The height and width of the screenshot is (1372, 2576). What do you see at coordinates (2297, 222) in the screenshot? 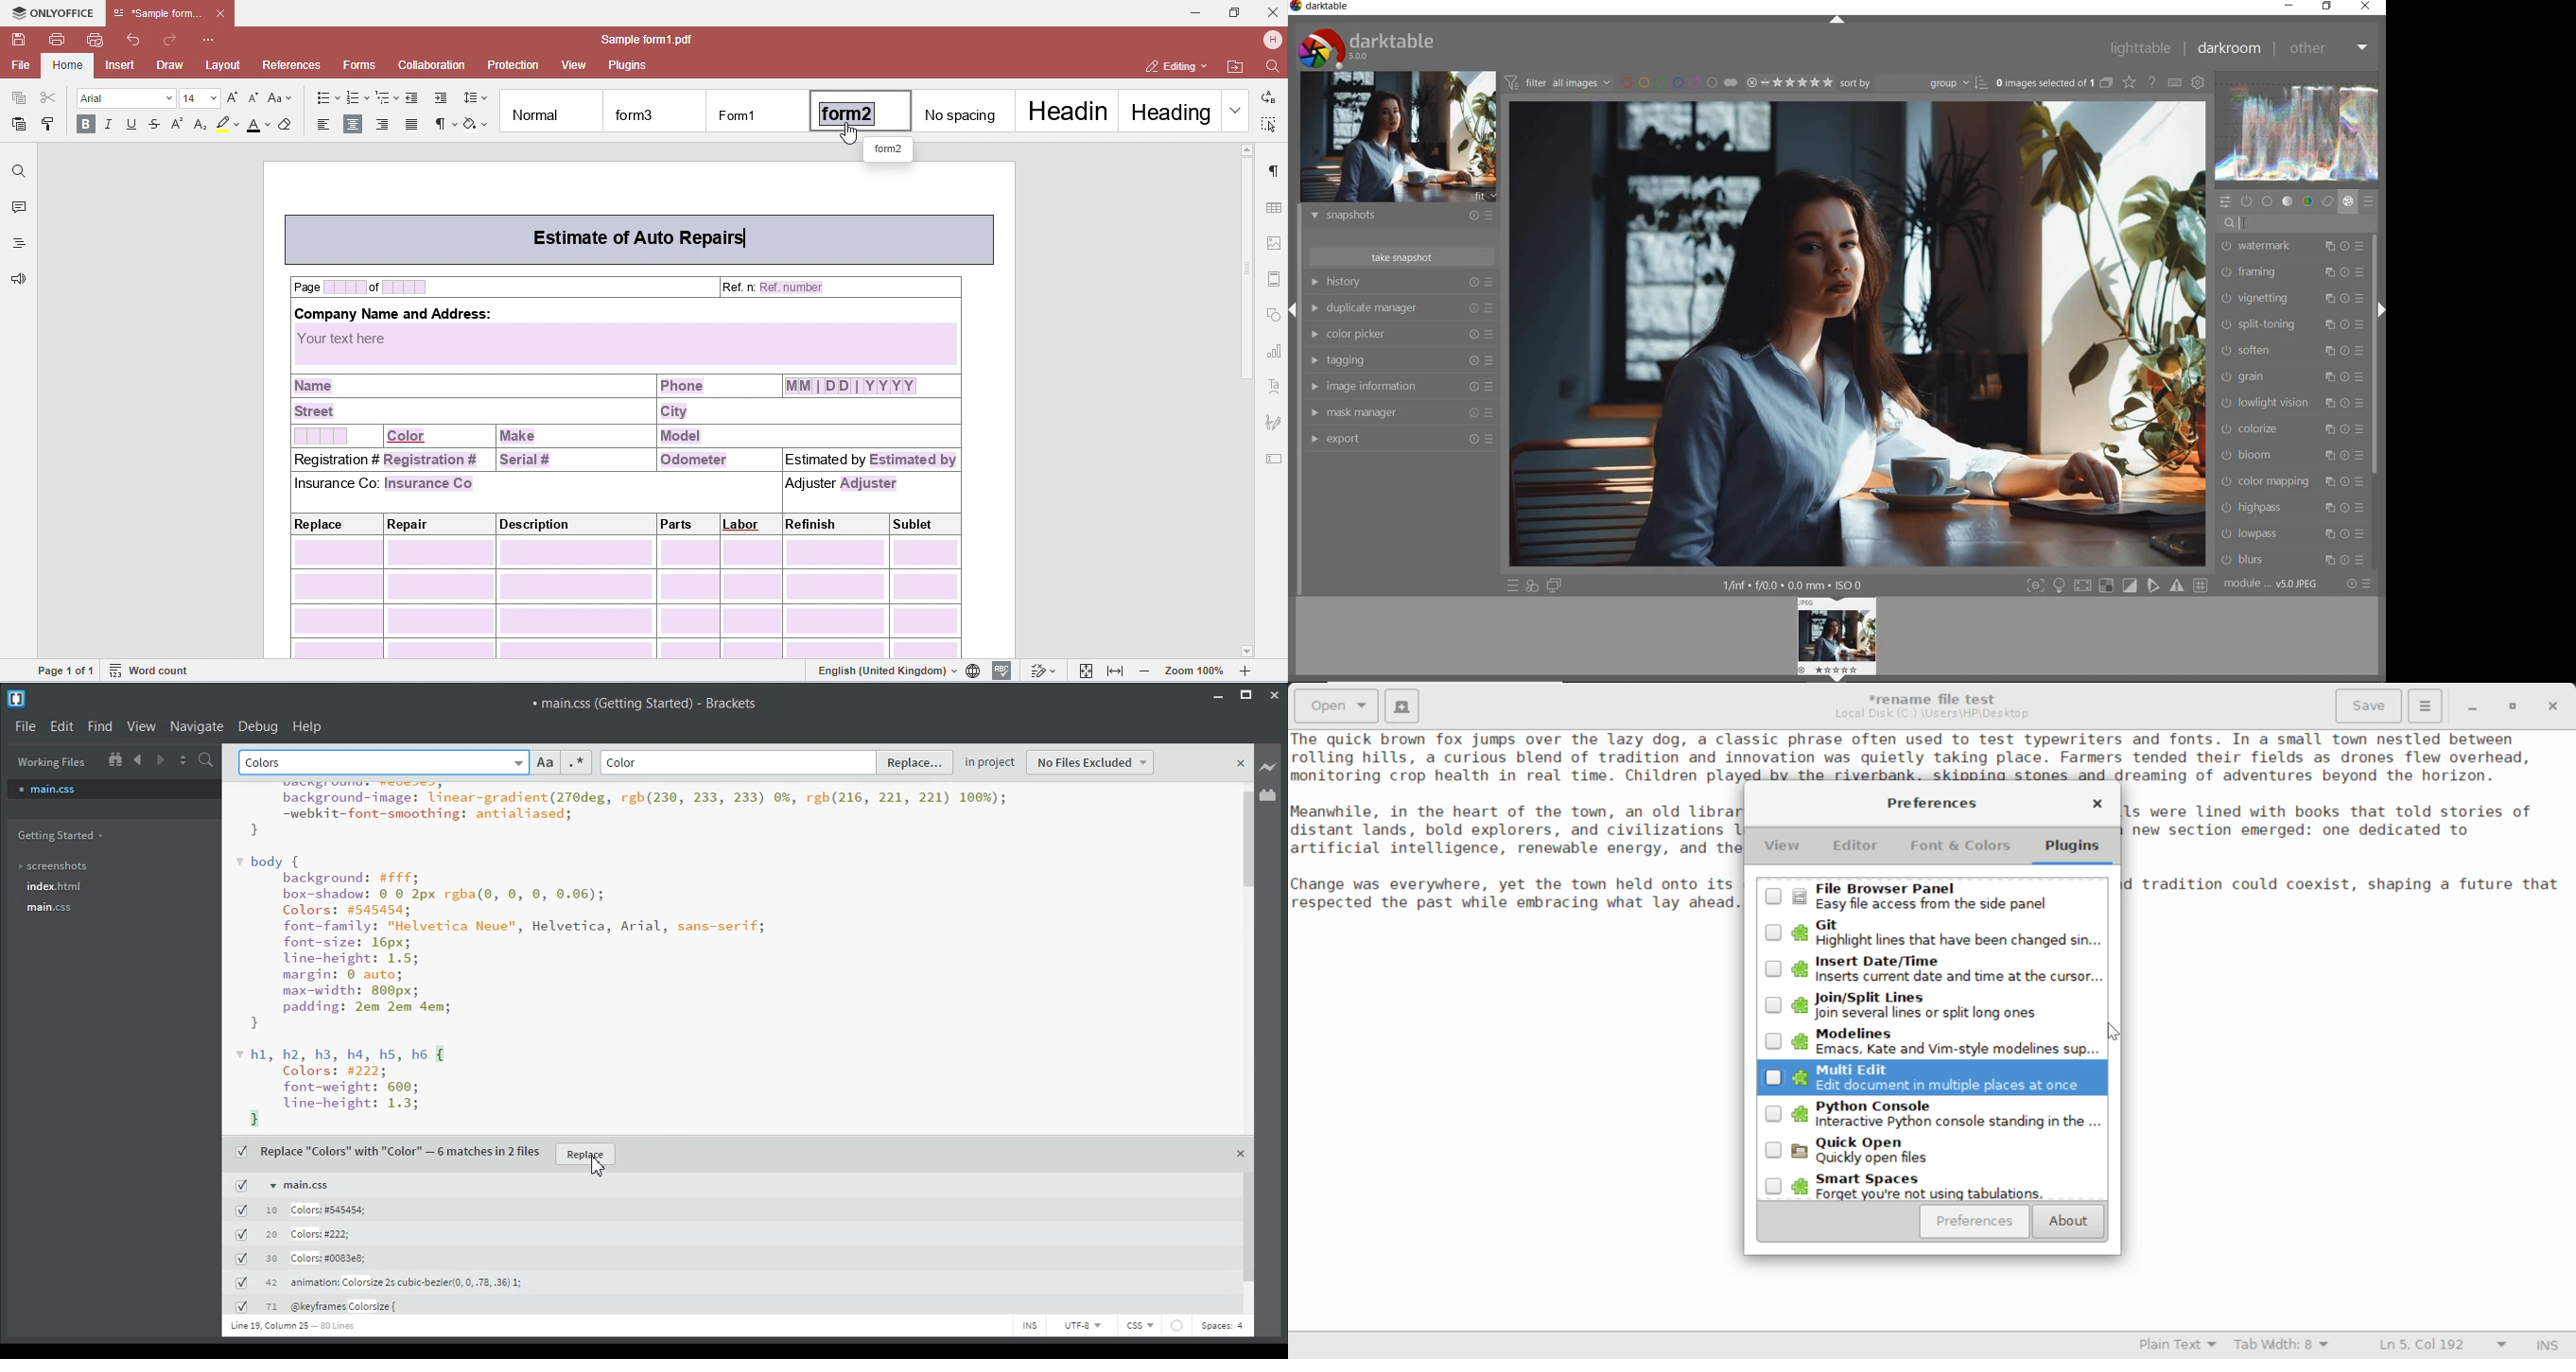
I see `search modules by name` at bounding box center [2297, 222].